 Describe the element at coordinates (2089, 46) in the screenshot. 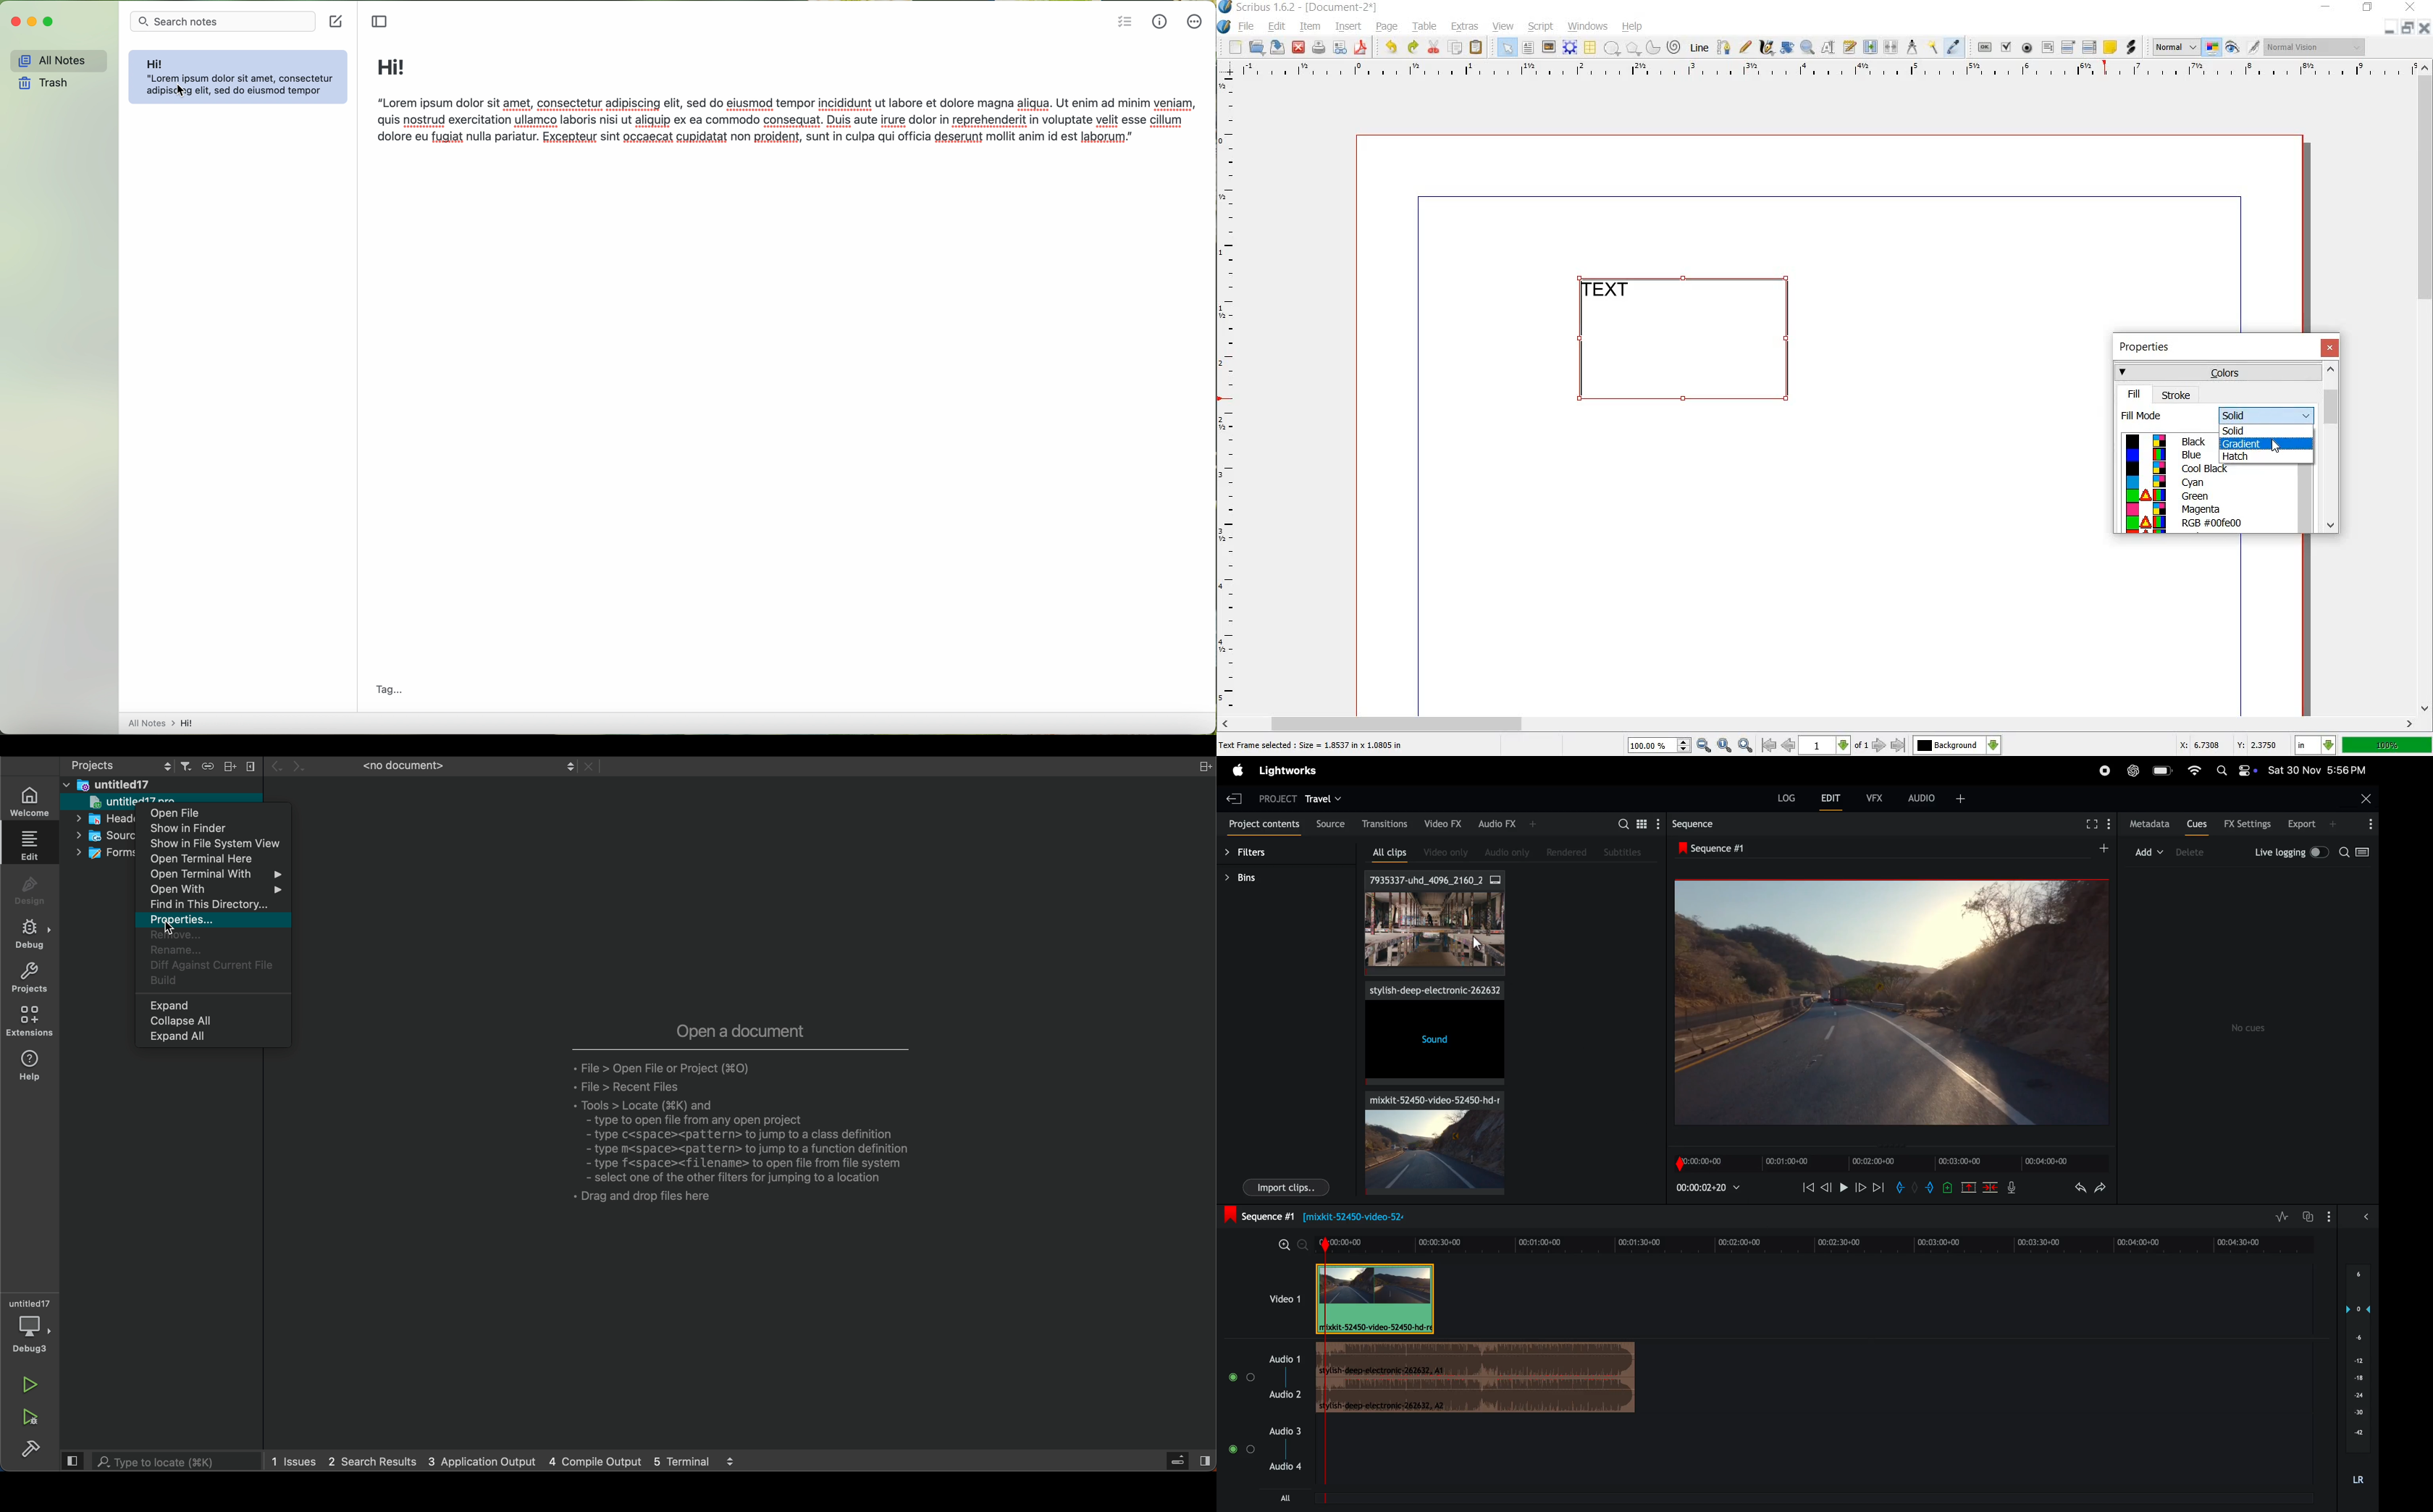

I see `pdf list box` at that location.